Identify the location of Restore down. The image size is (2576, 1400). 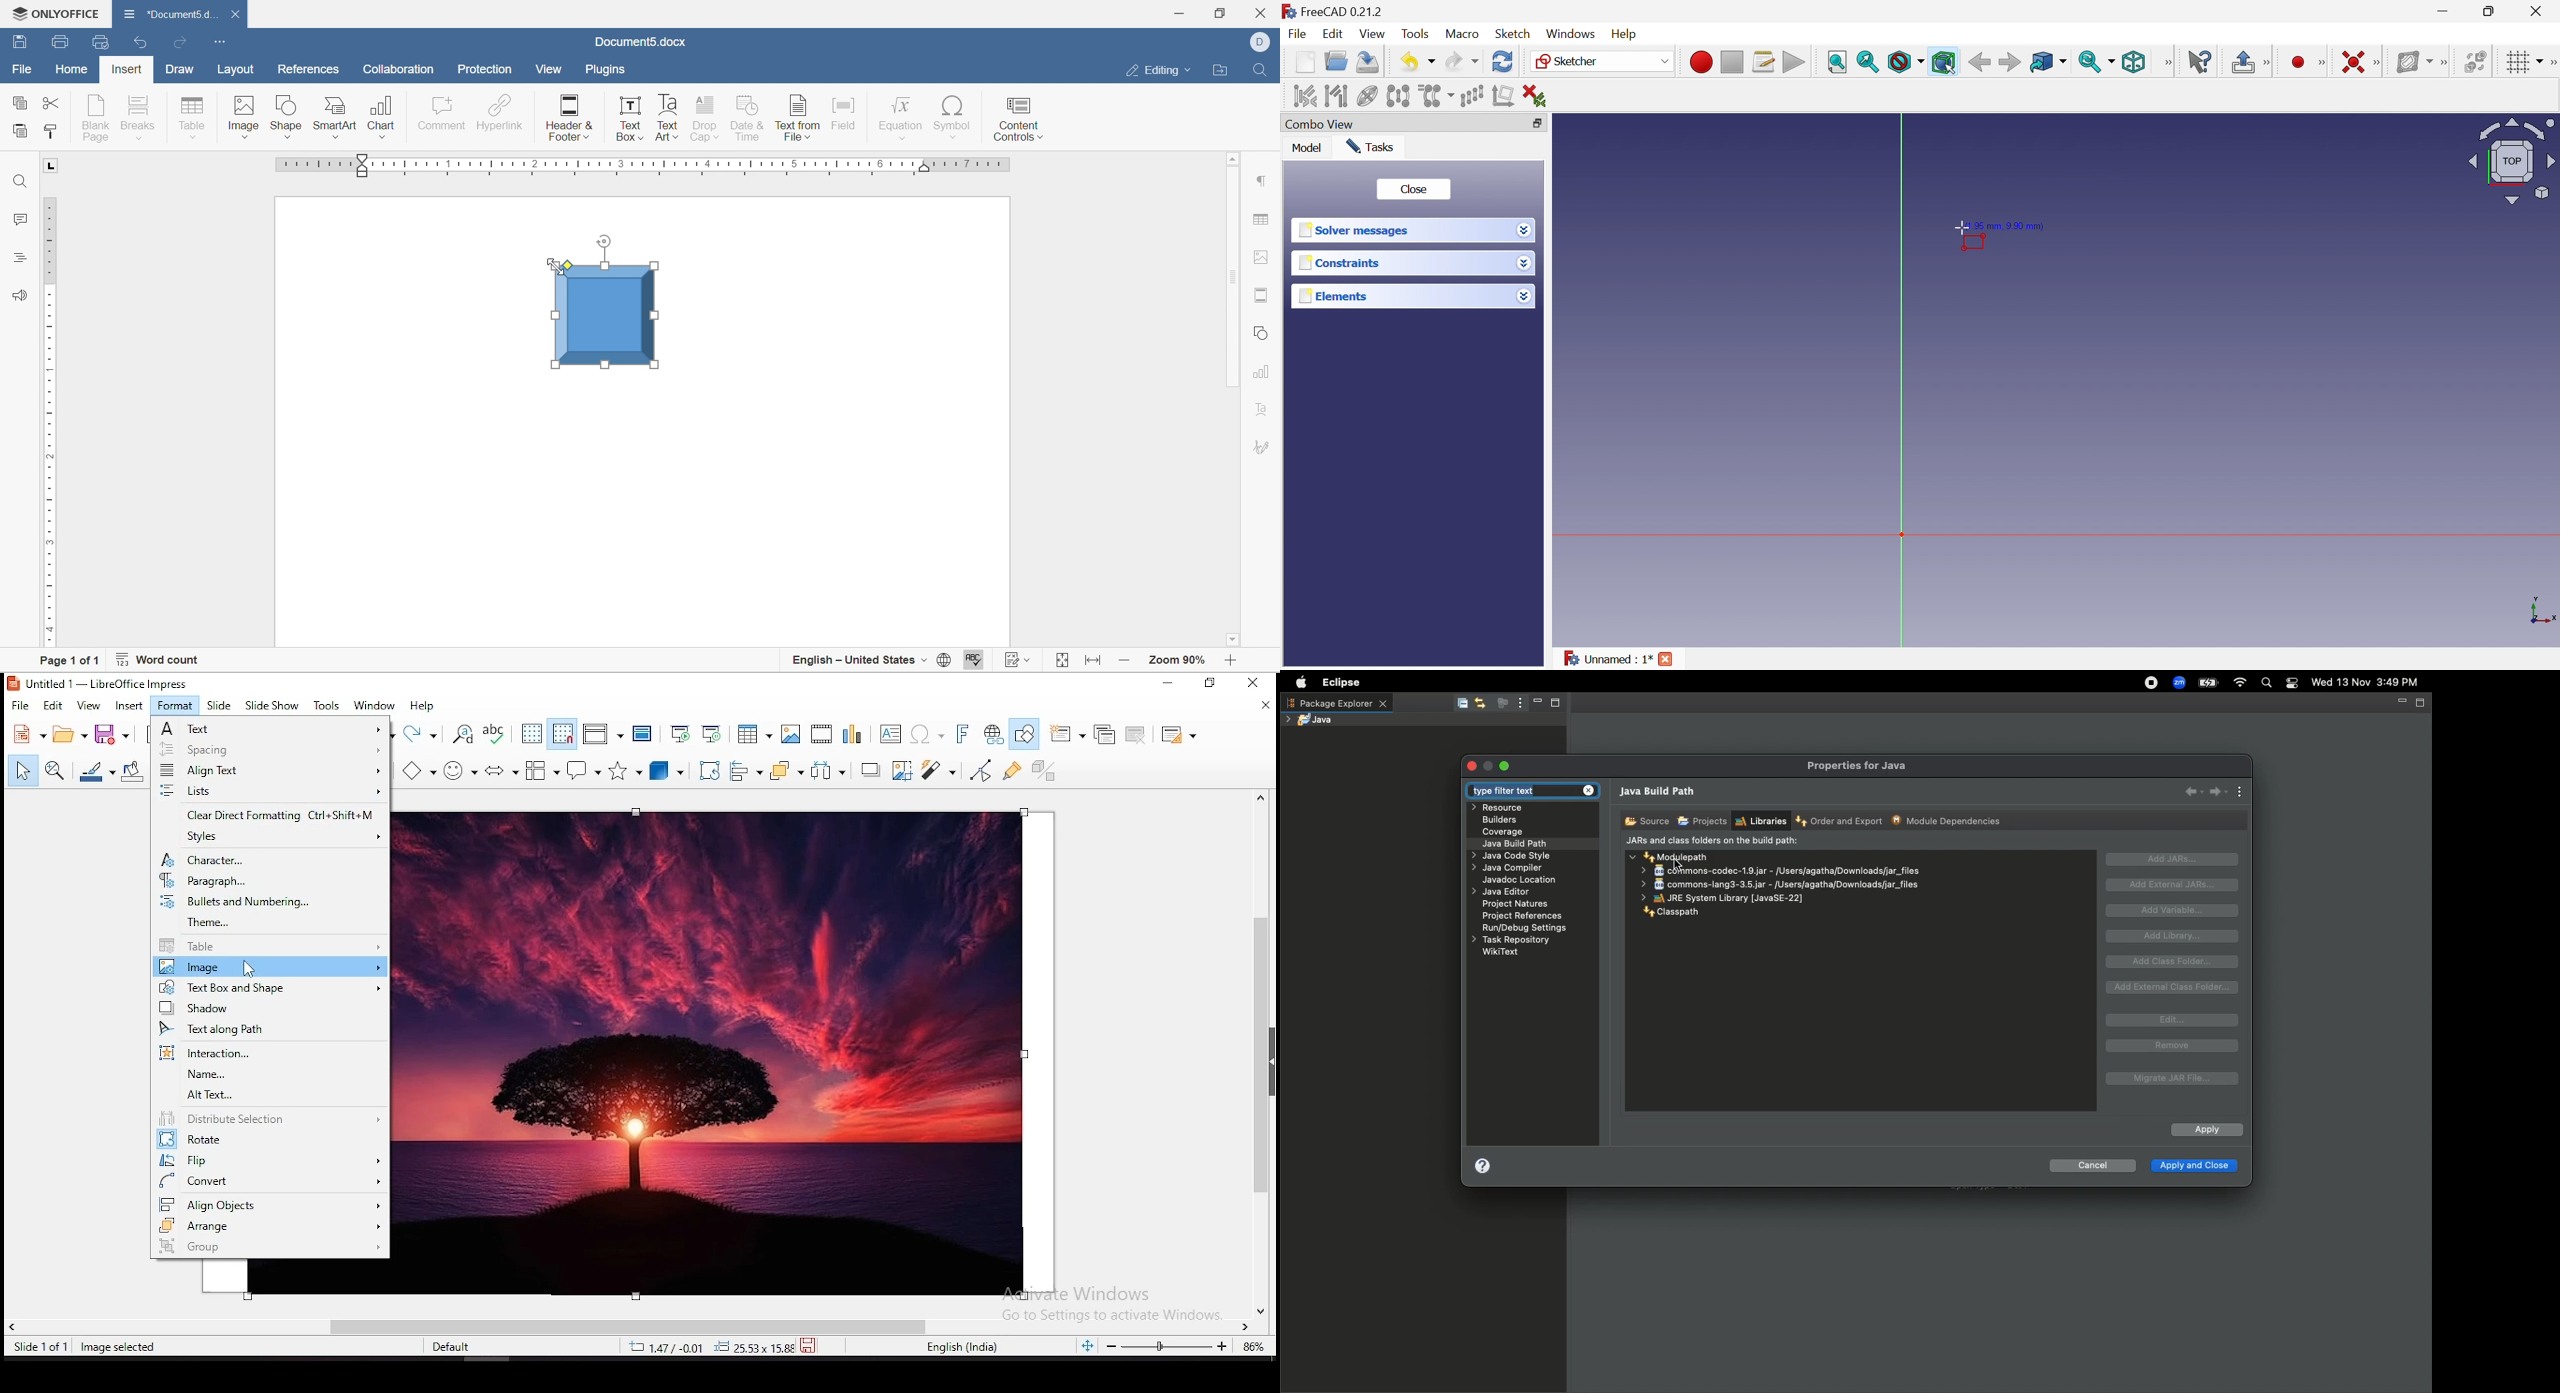
(2492, 11).